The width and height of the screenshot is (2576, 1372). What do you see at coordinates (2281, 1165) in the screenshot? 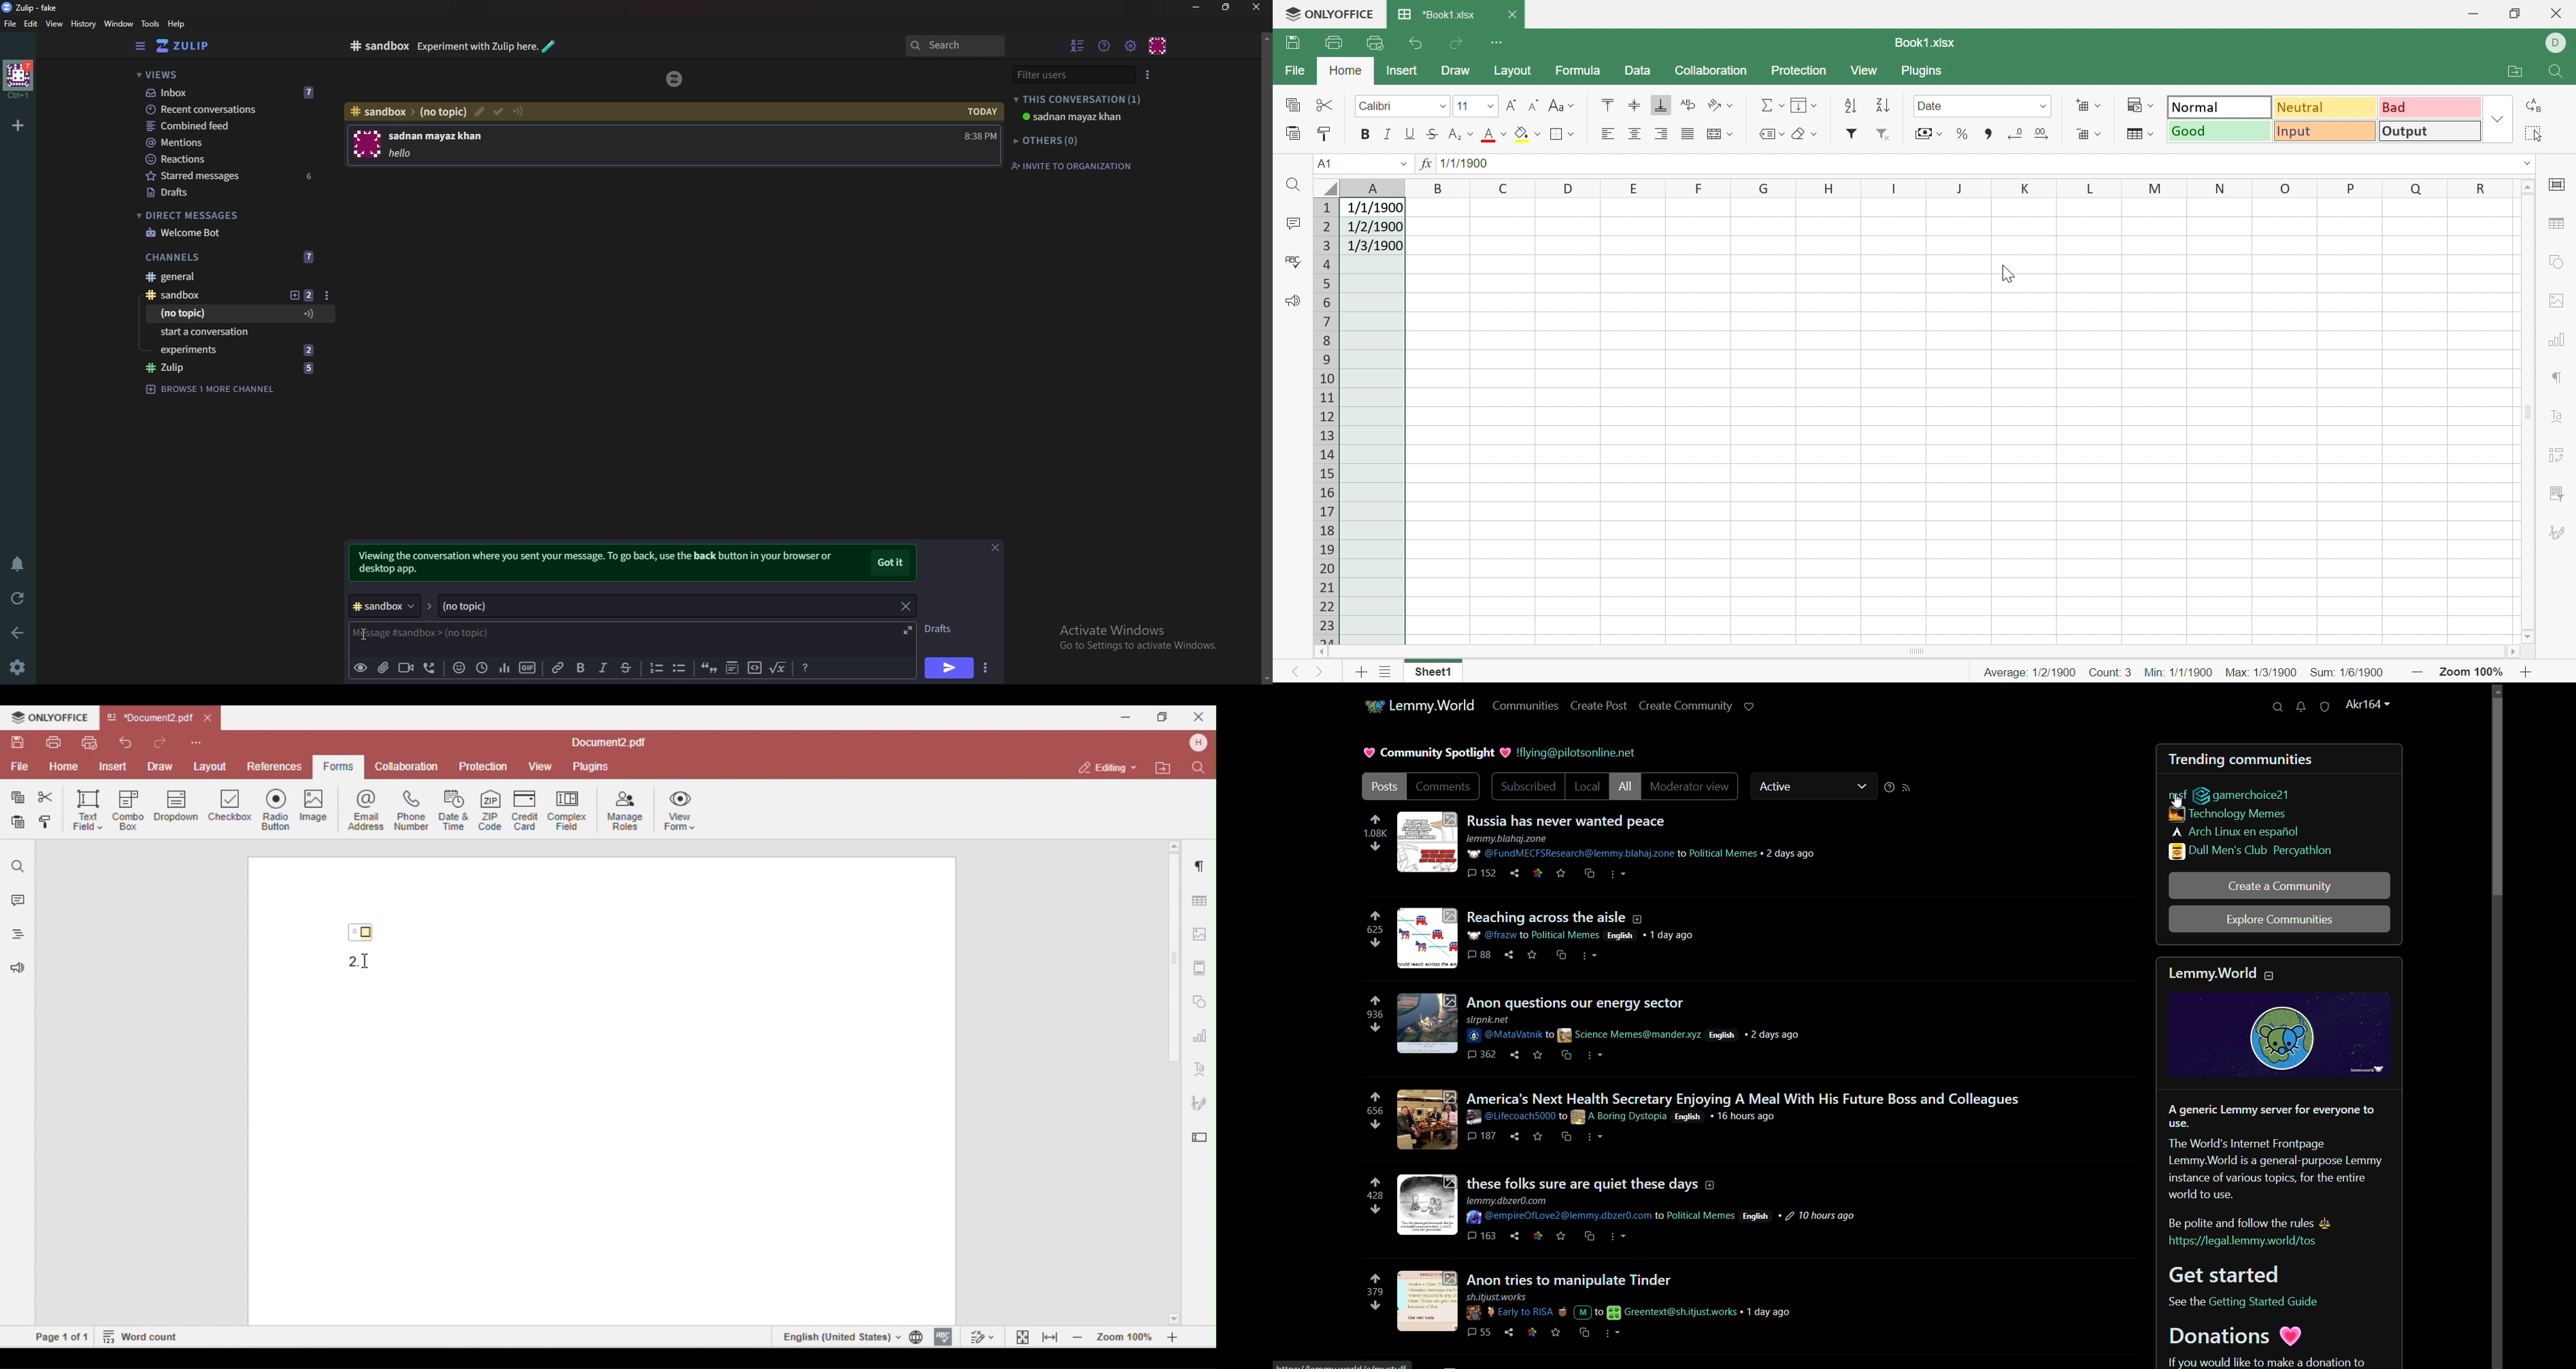
I see `about lemmy.world` at bounding box center [2281, 1165].